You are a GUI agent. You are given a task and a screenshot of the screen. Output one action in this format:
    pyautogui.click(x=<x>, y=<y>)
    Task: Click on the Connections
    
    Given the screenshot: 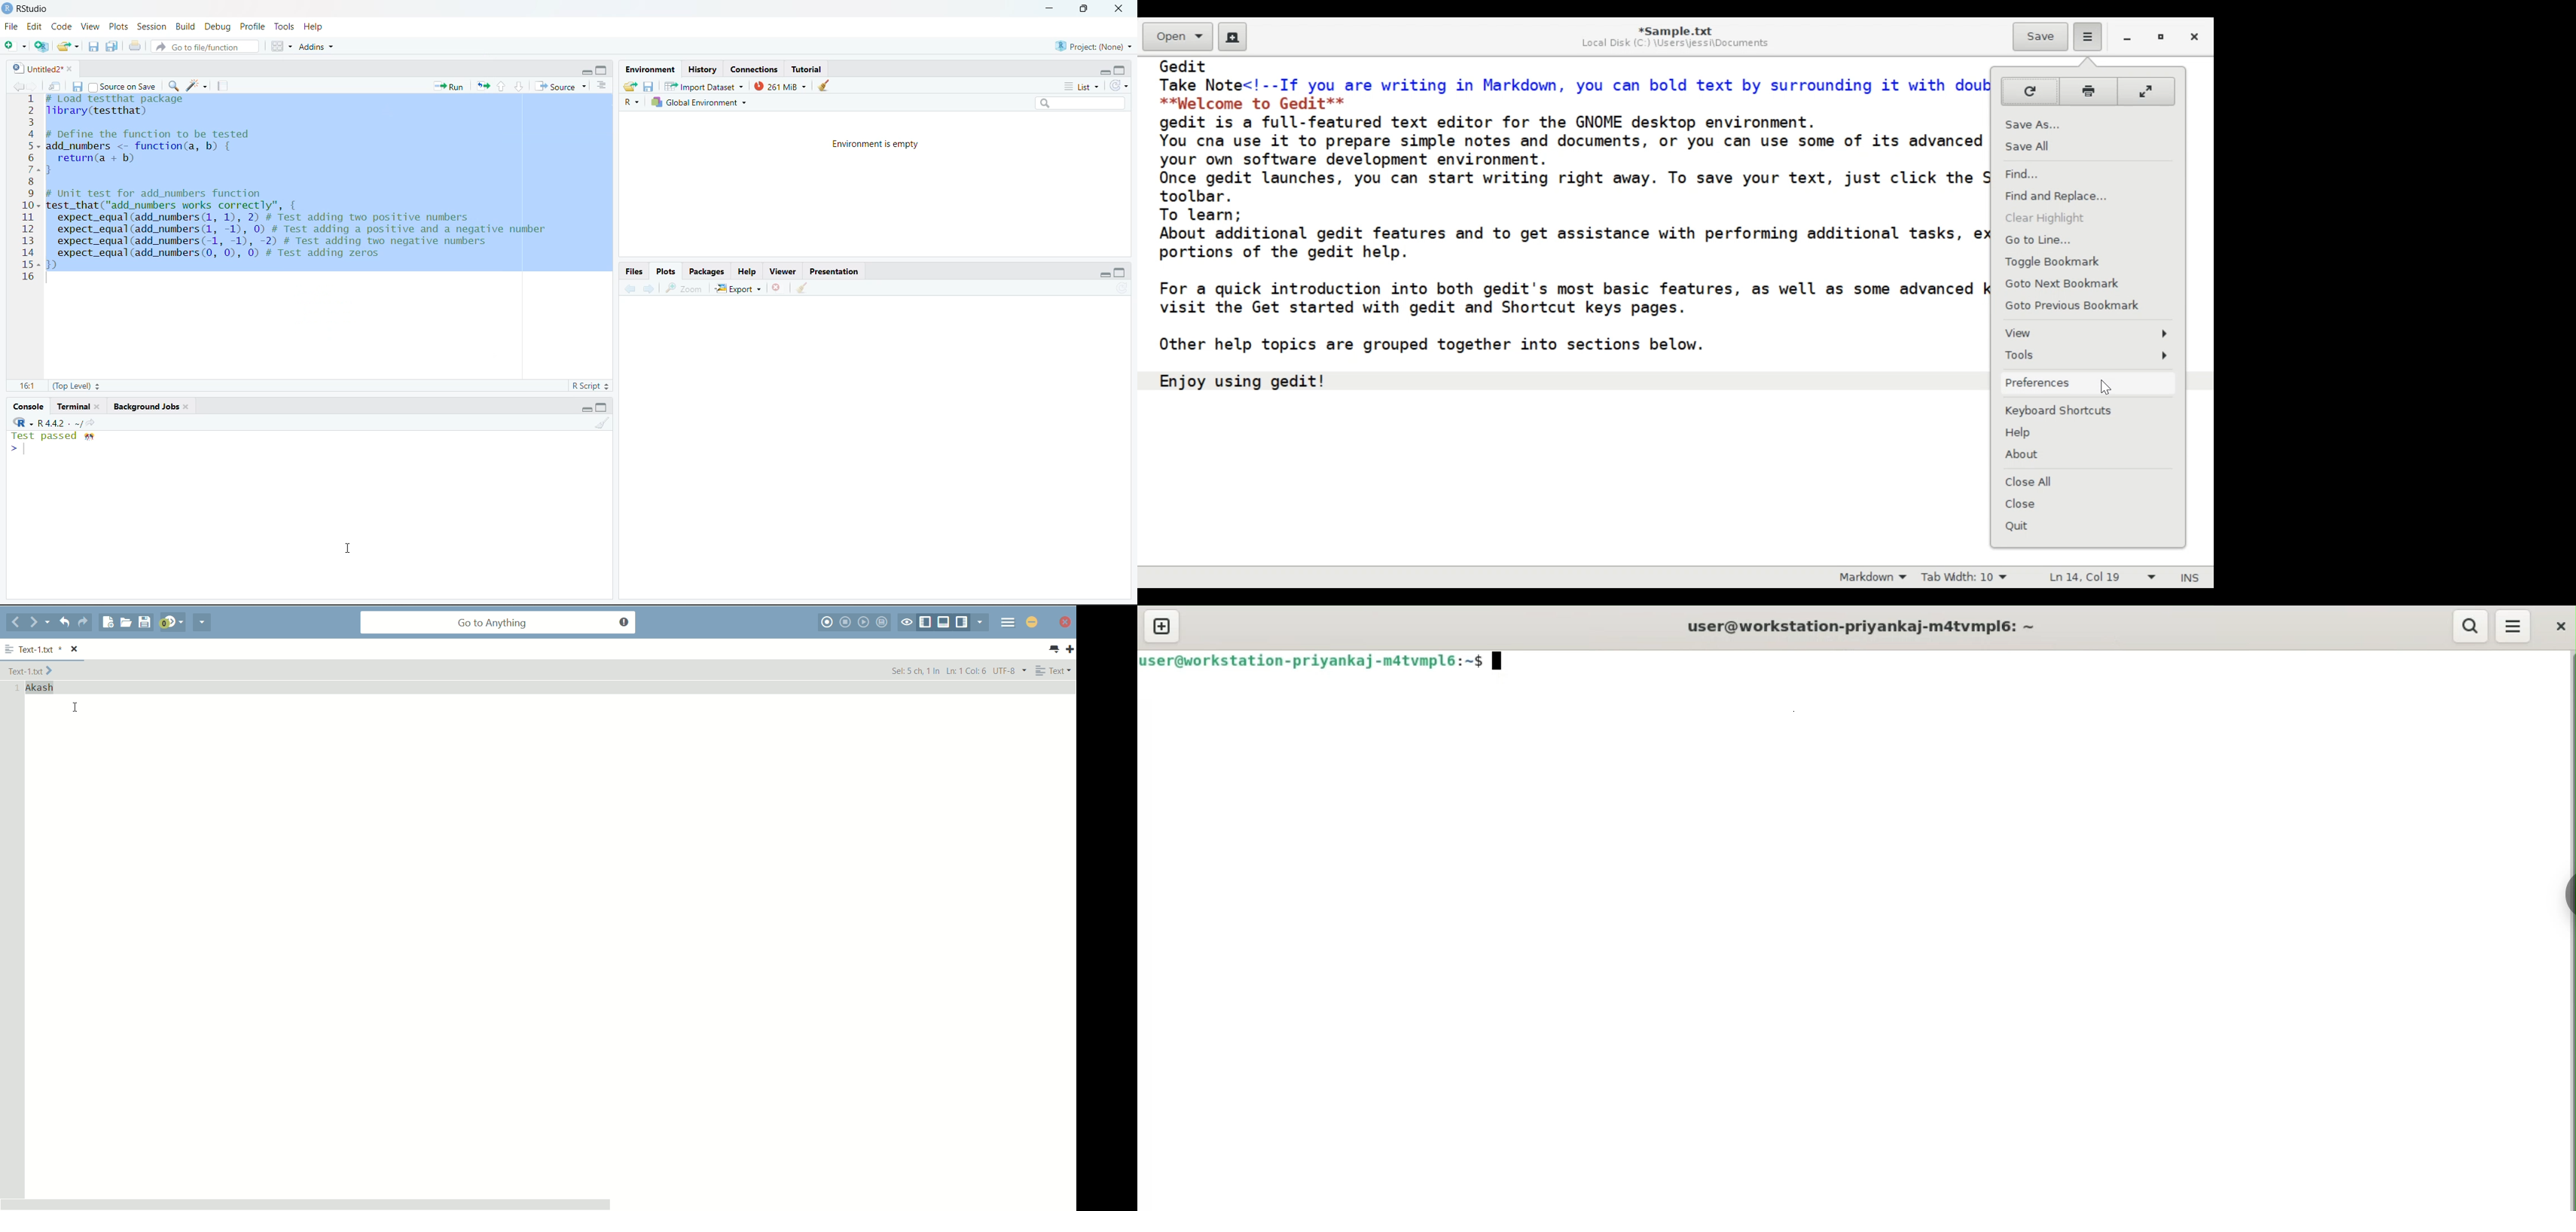 What is the action you would take?
    pyautogui.click(x=754, y=69)
    